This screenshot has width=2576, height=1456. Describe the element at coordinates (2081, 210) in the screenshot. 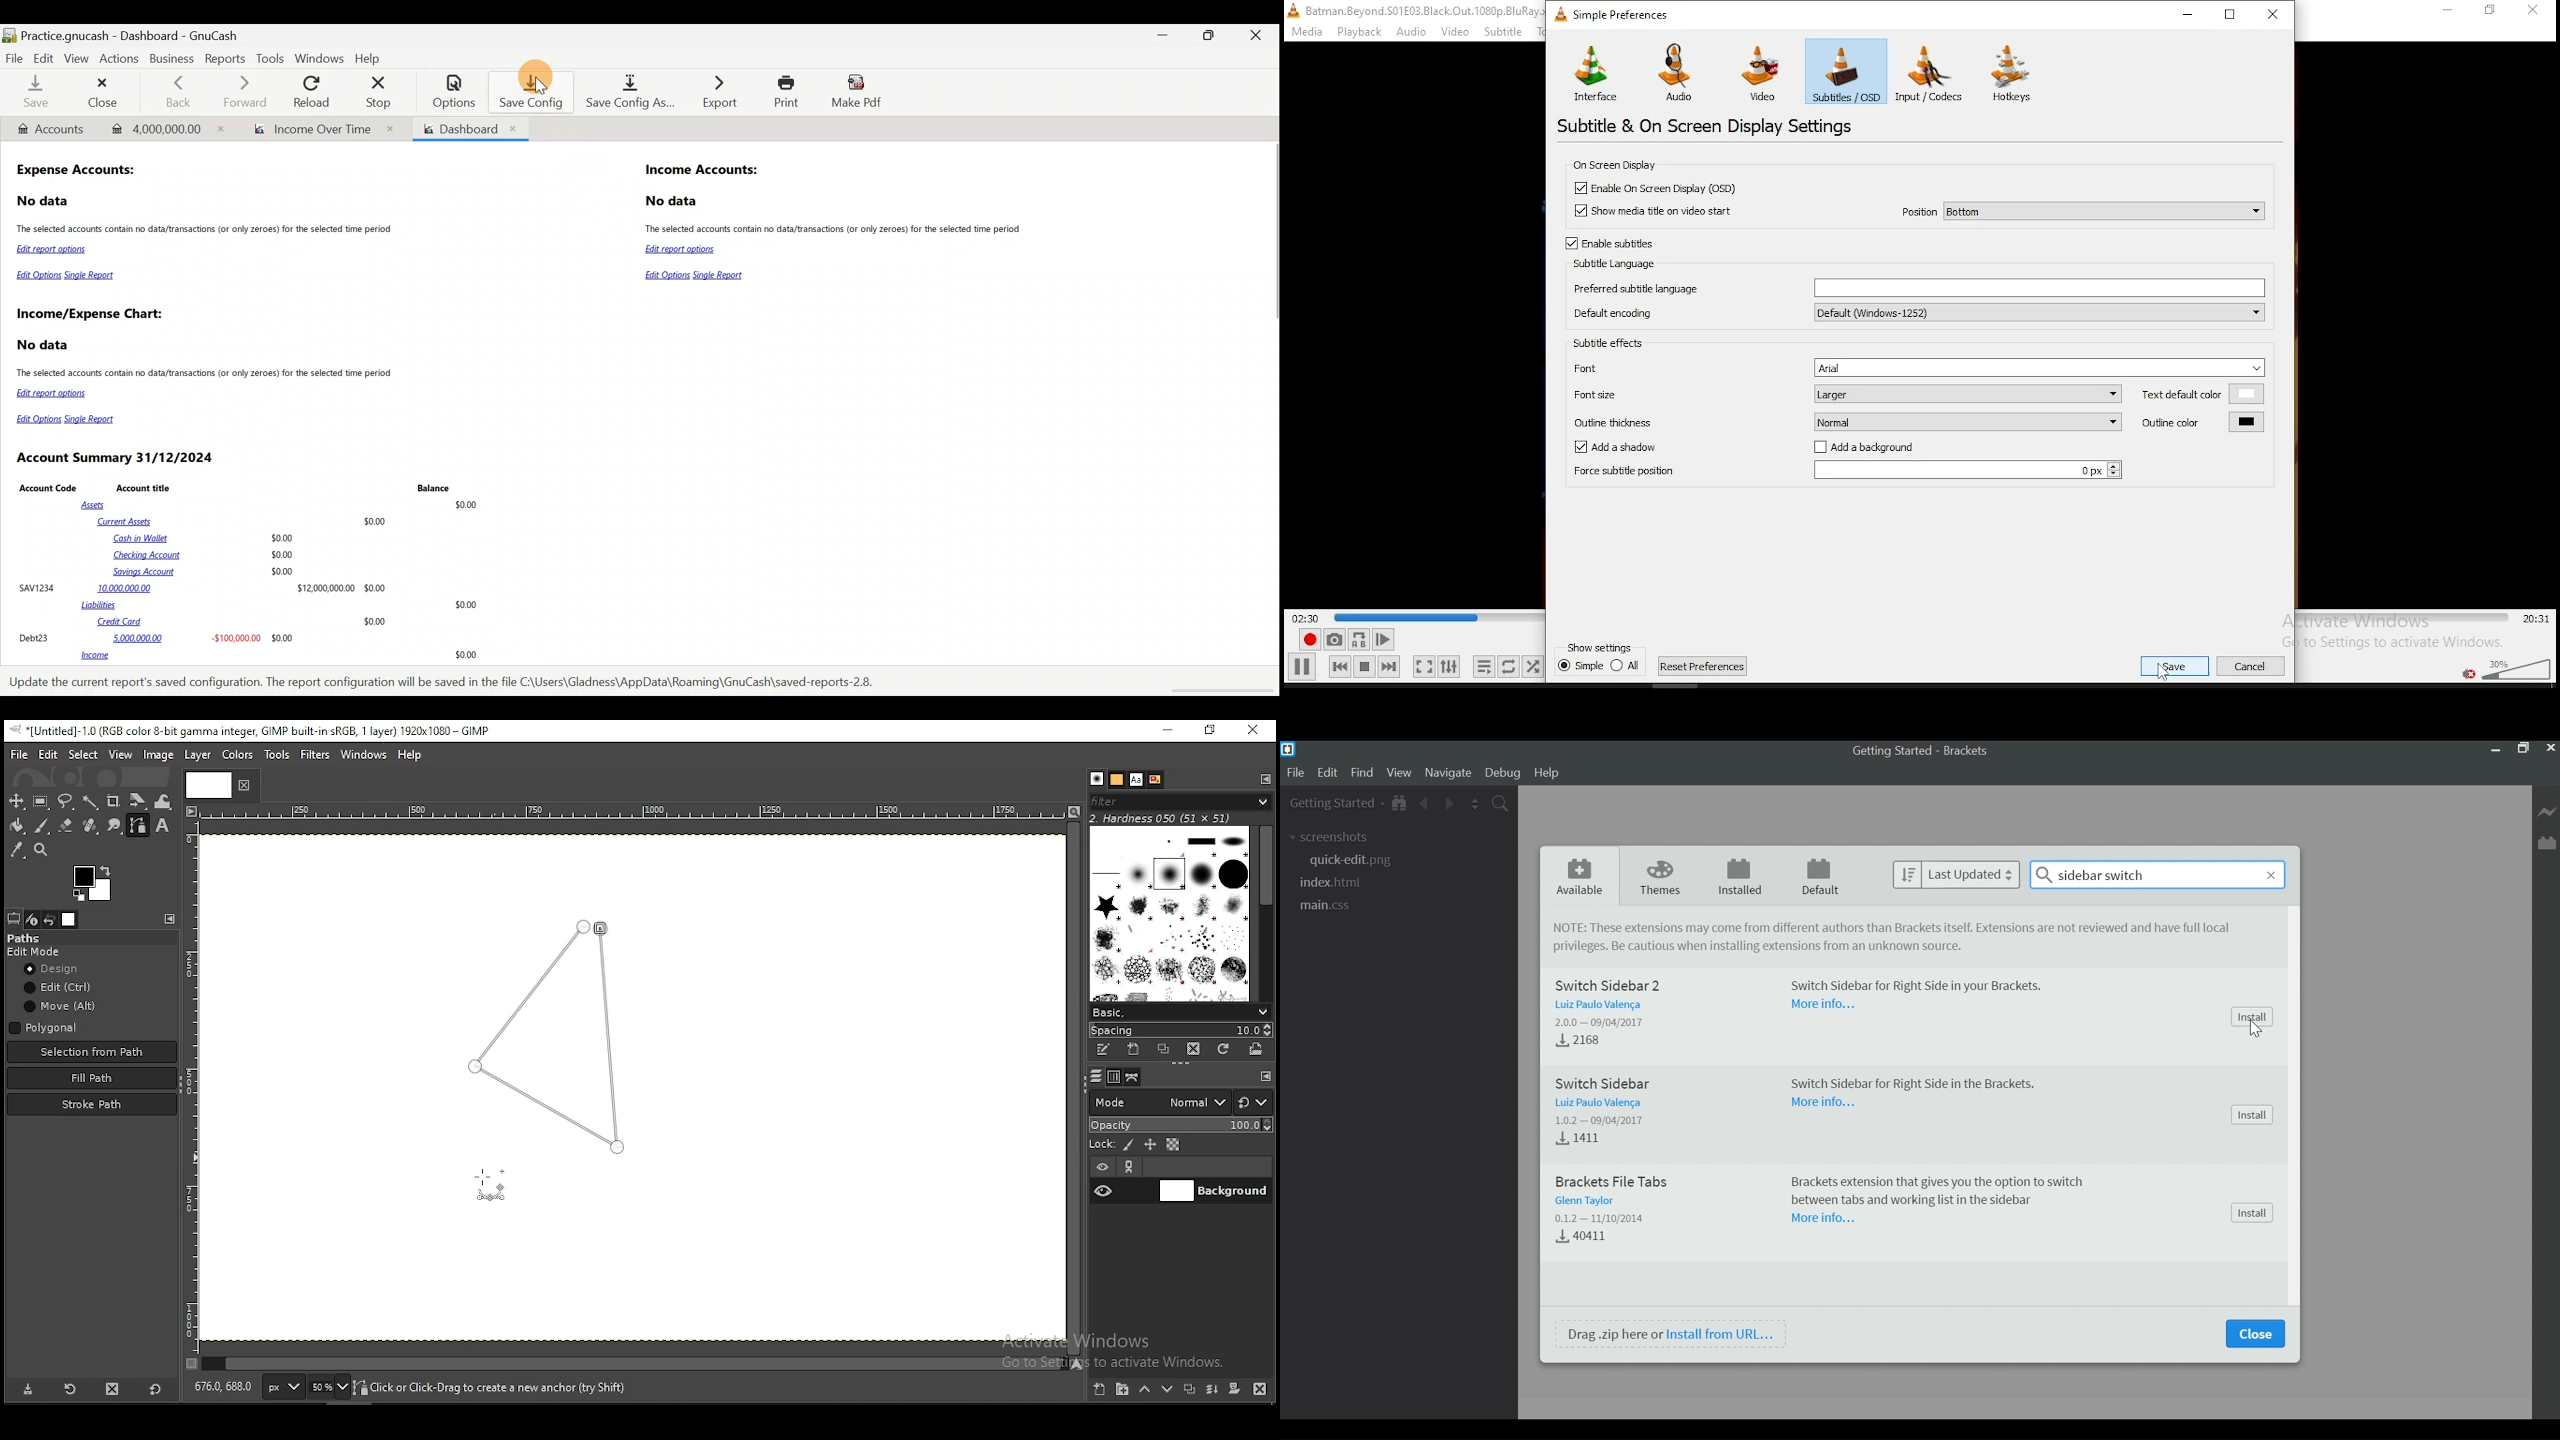

I see `position Bottom` at that location.